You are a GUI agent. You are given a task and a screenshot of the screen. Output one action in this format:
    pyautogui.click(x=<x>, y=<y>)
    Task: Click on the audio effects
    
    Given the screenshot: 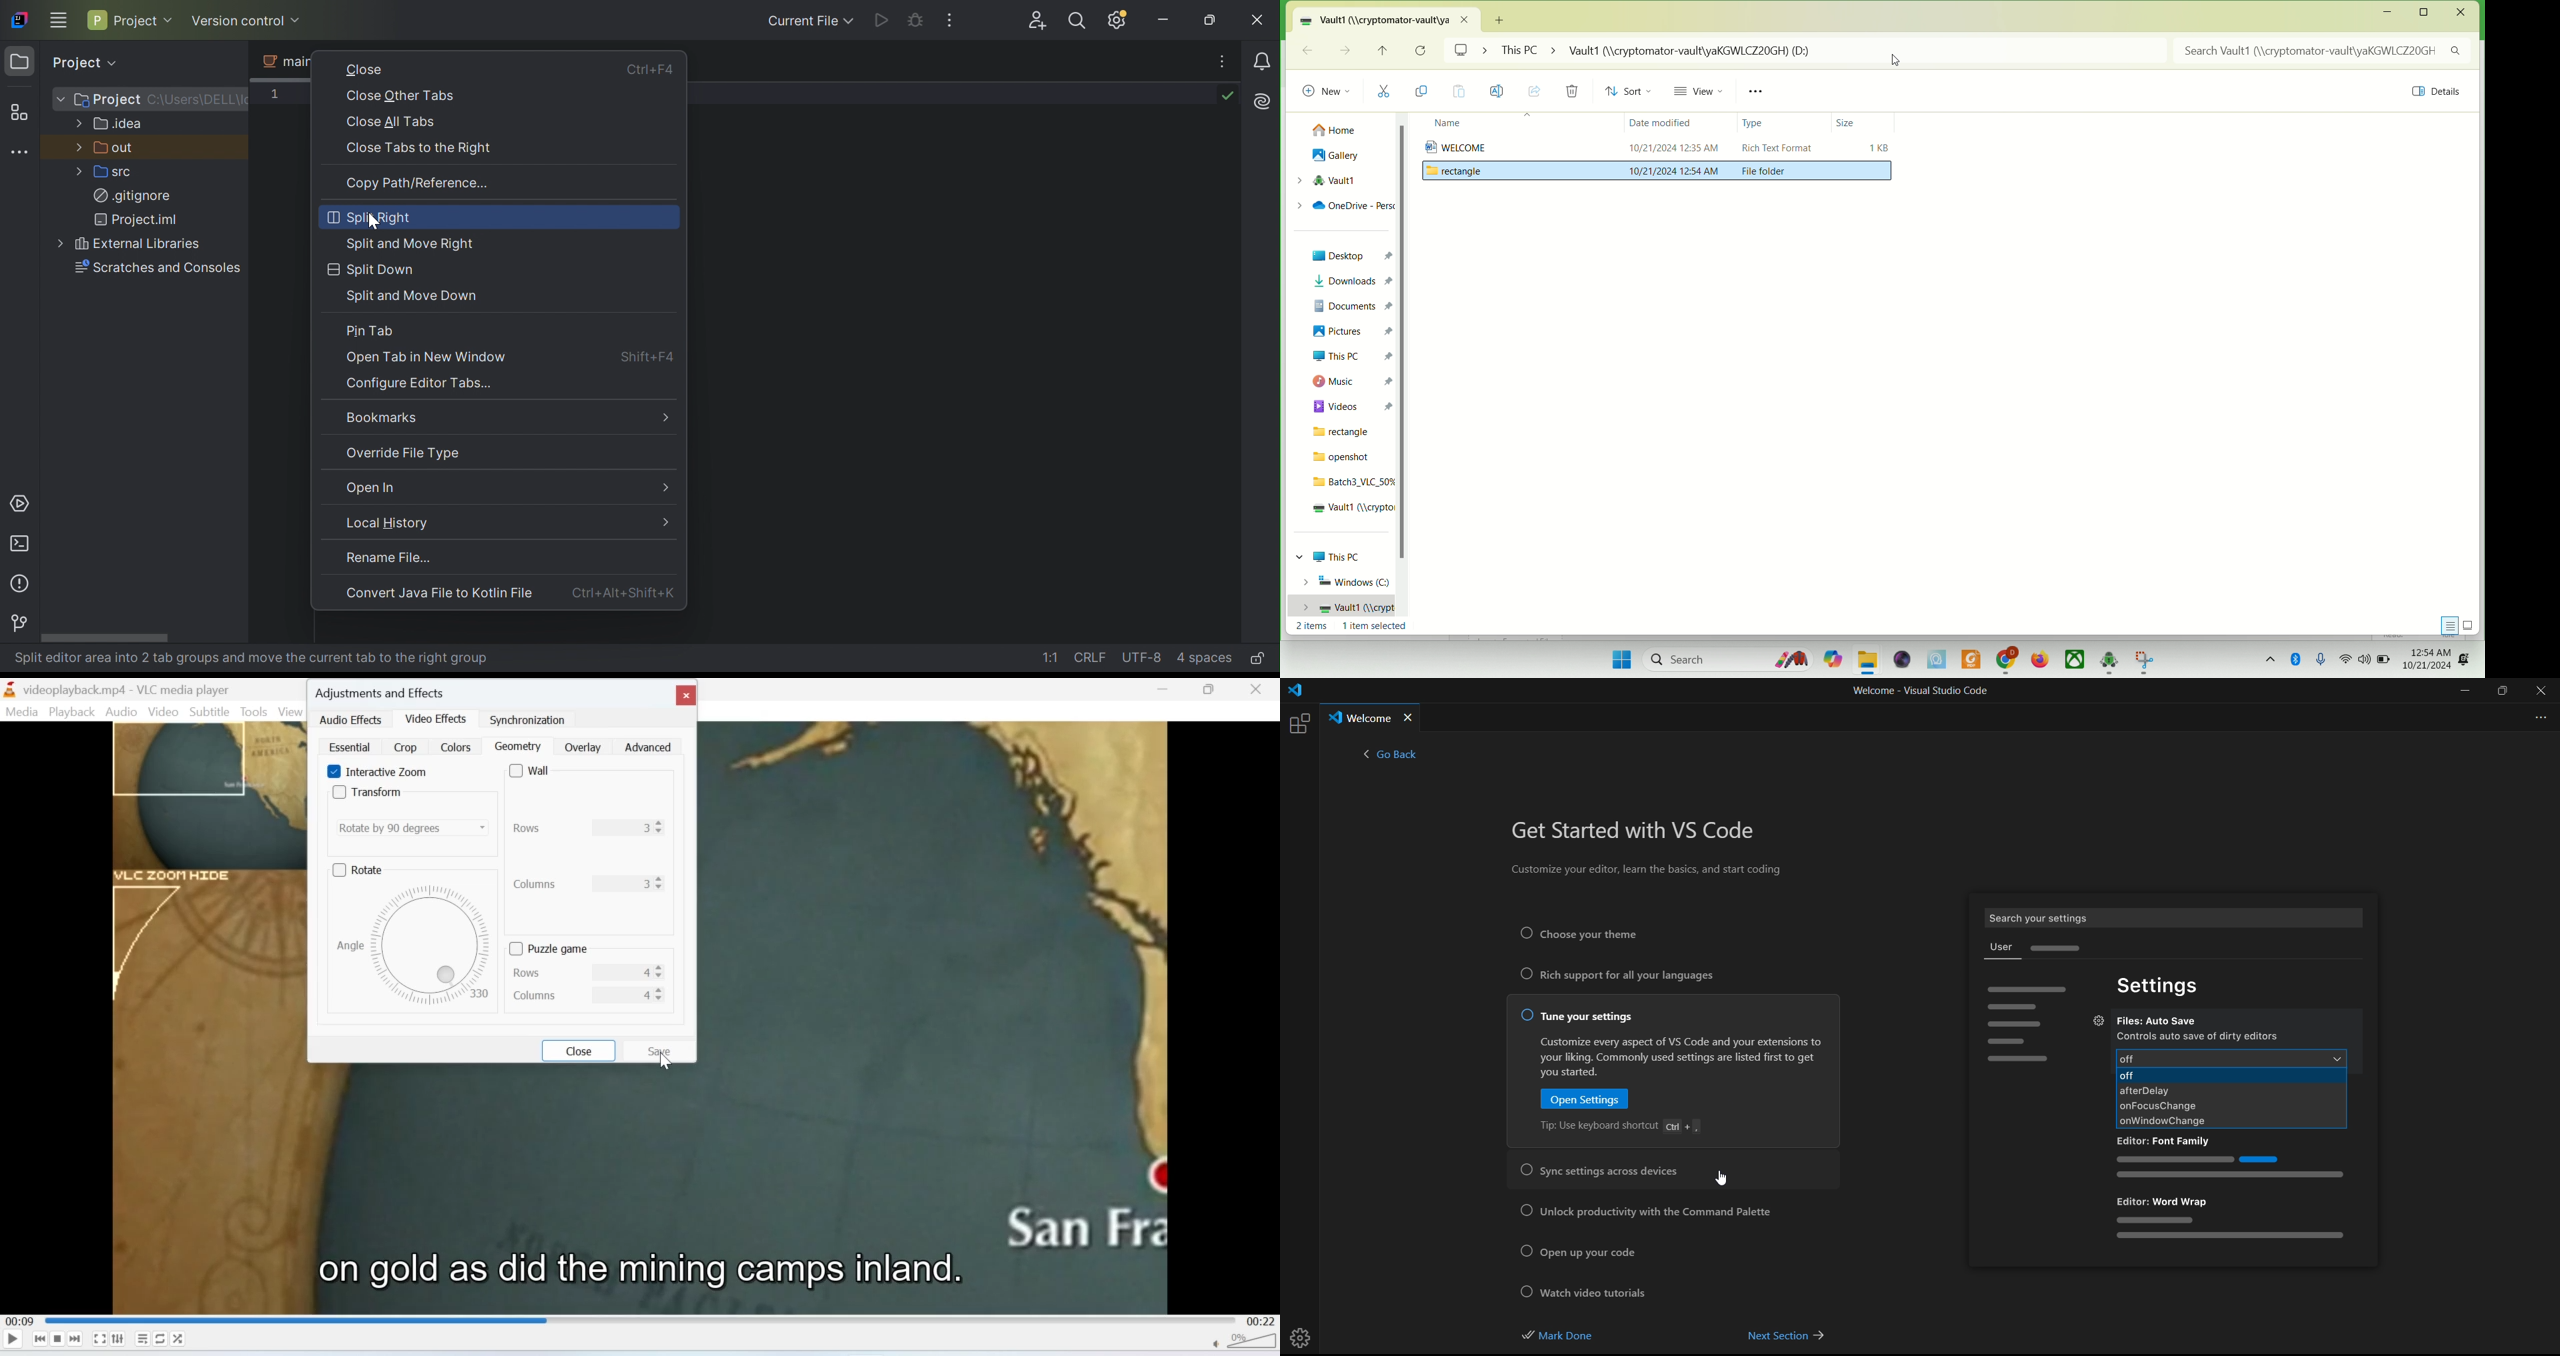 What is the action you would take?
    pyautogui.click(x=351, y=721)
    